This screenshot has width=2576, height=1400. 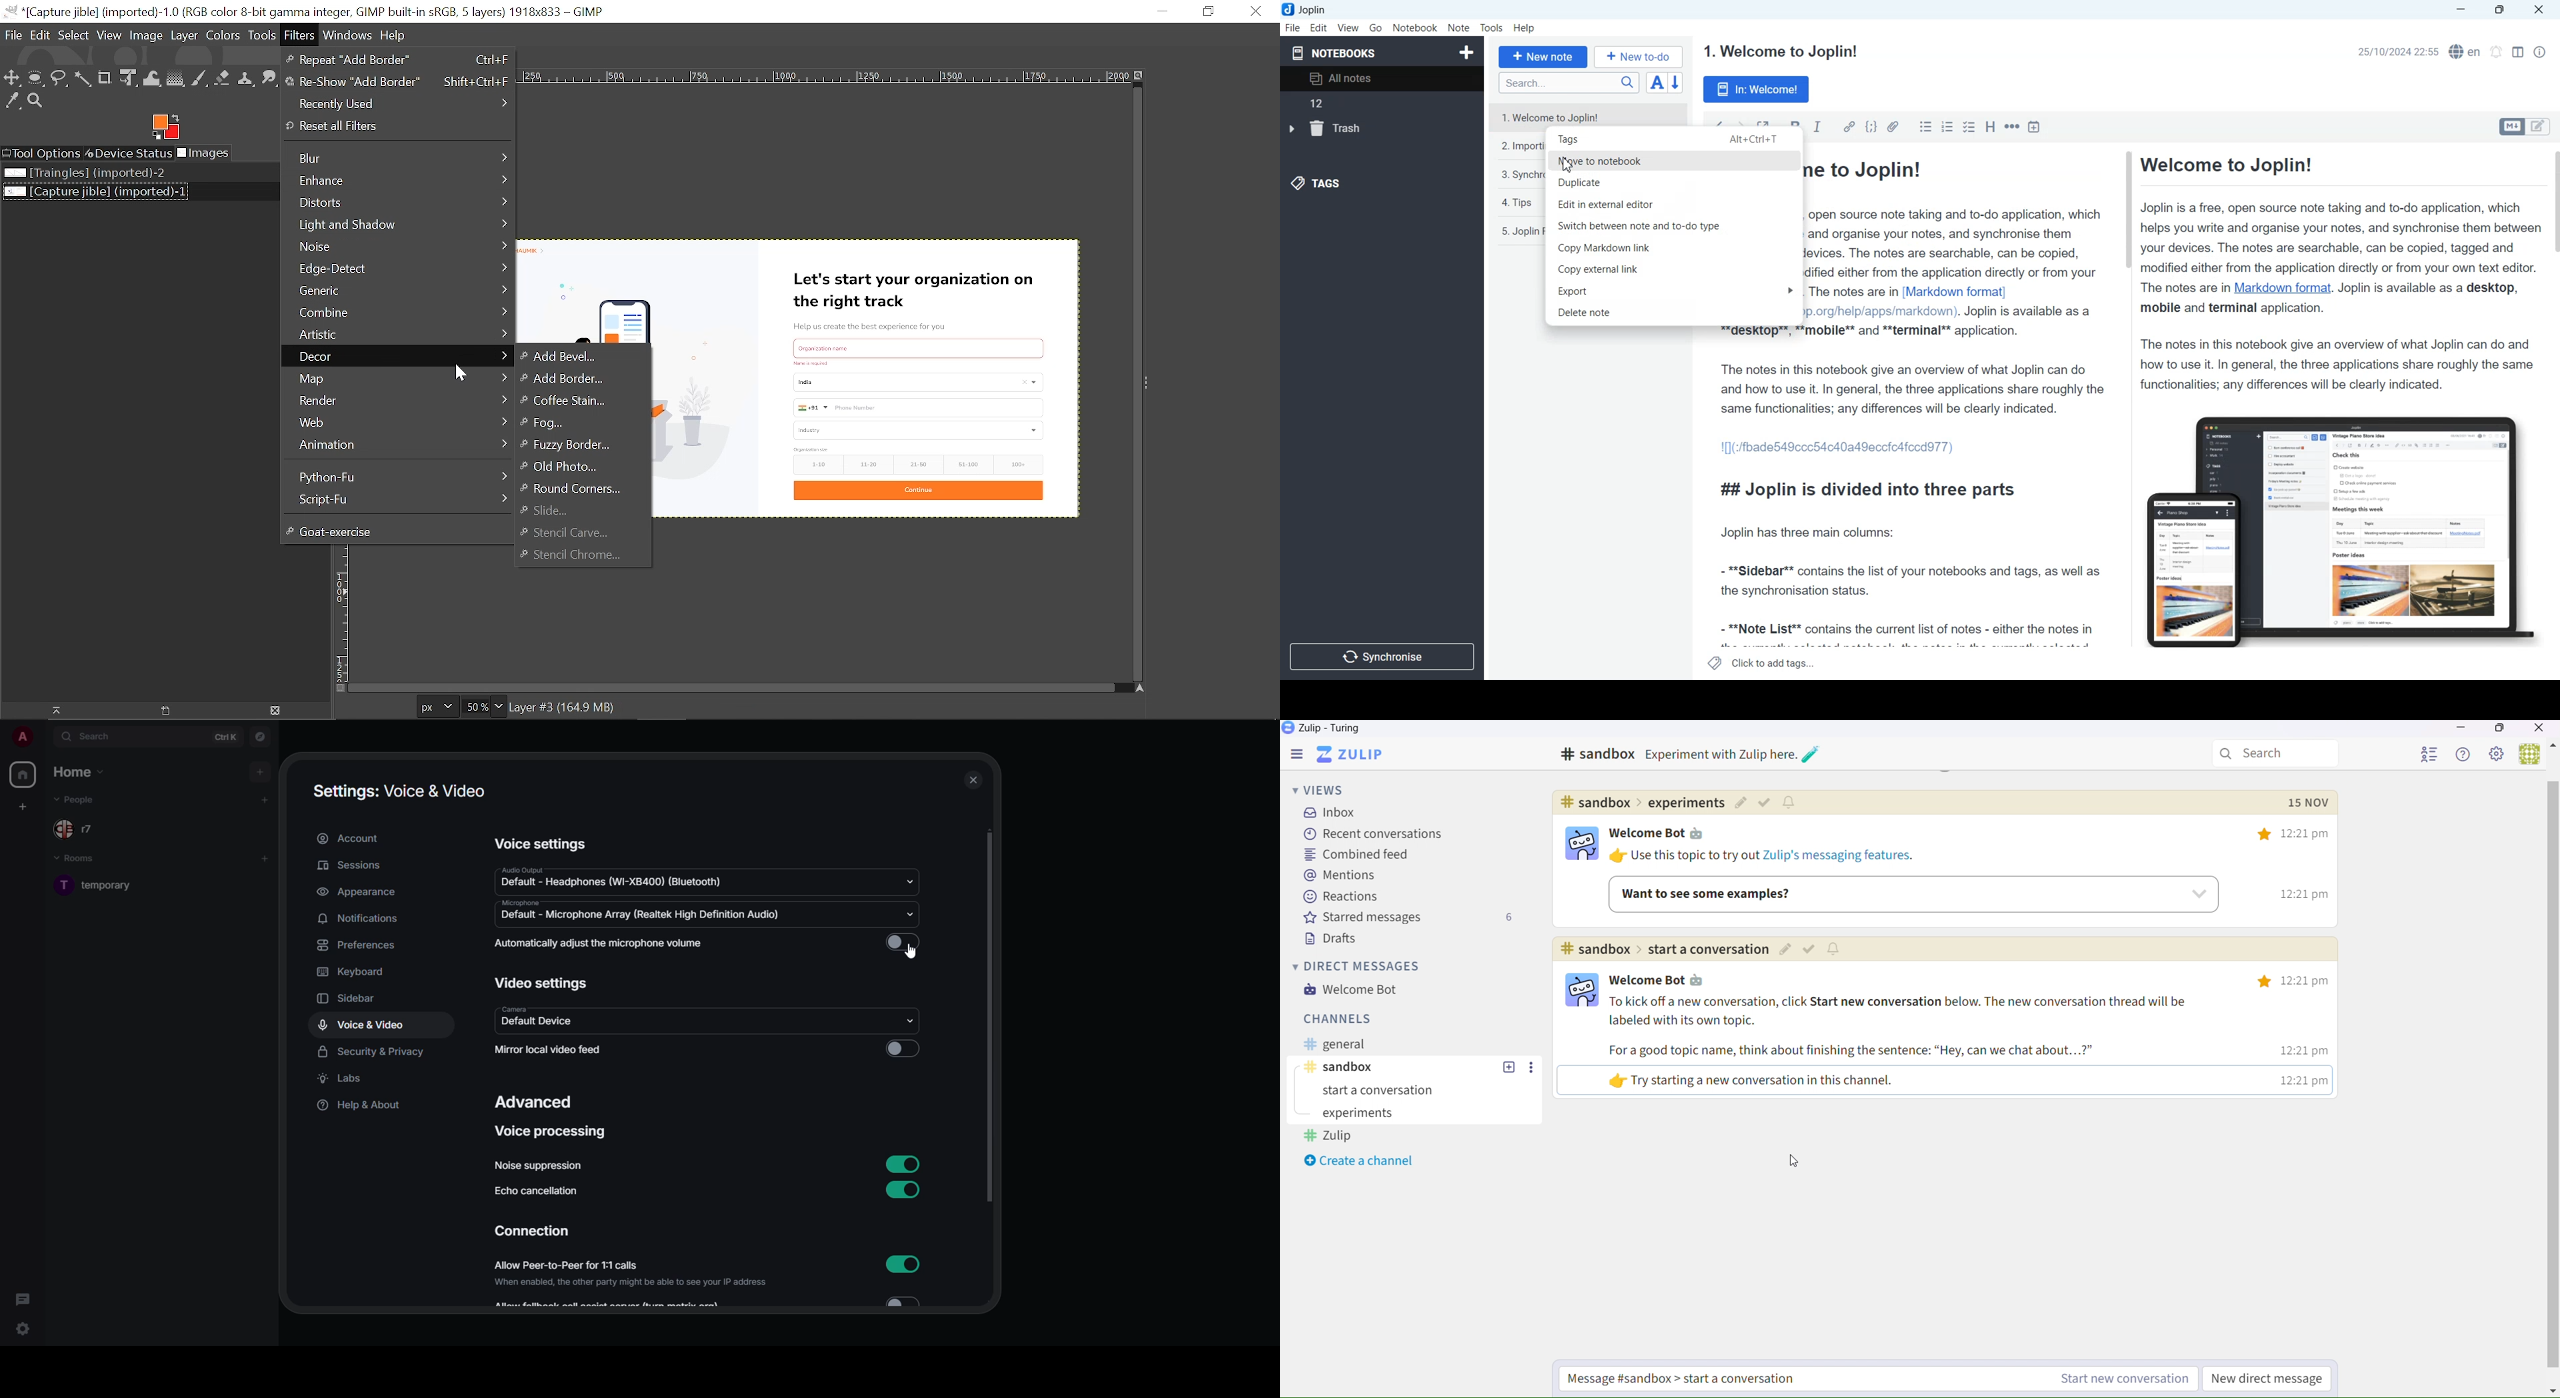 What do you see at coordinates (1674, 204) in the screenshot?
I see `Edit in external editor` at bounding box center [1674, 204].